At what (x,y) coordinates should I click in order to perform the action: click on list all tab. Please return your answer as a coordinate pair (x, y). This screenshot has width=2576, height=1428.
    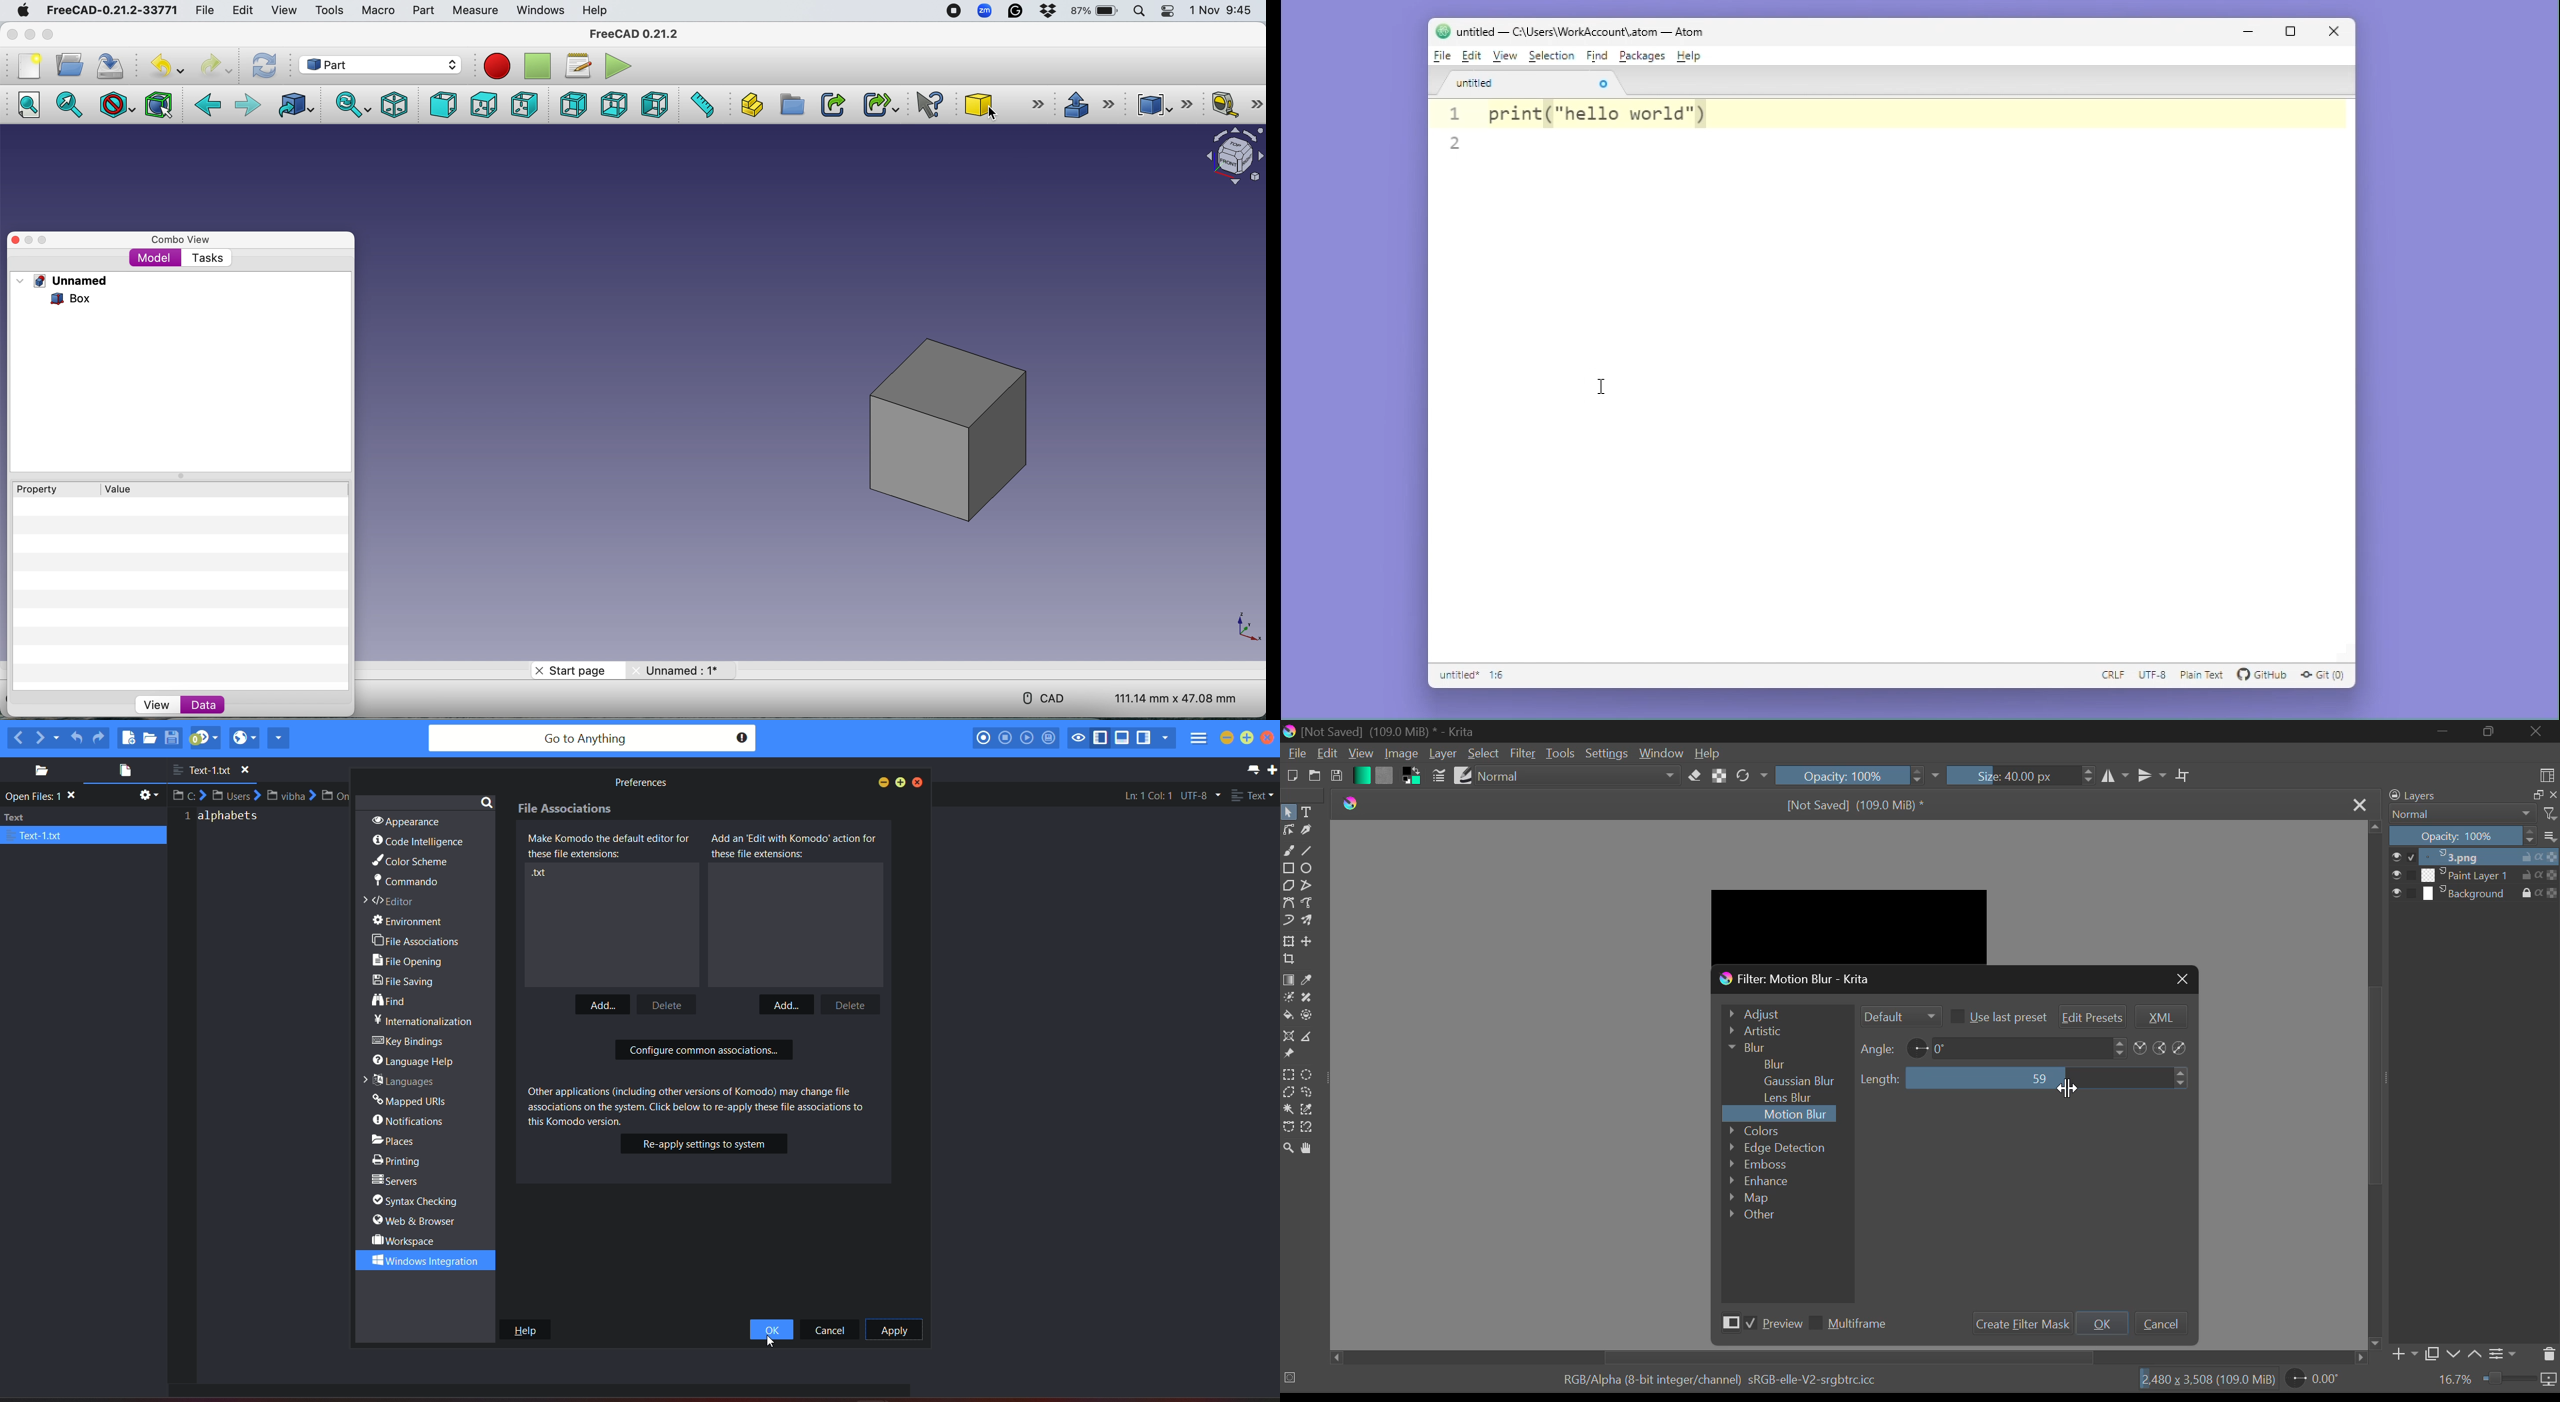
    Looking at the image, I should click on (1251, 769).